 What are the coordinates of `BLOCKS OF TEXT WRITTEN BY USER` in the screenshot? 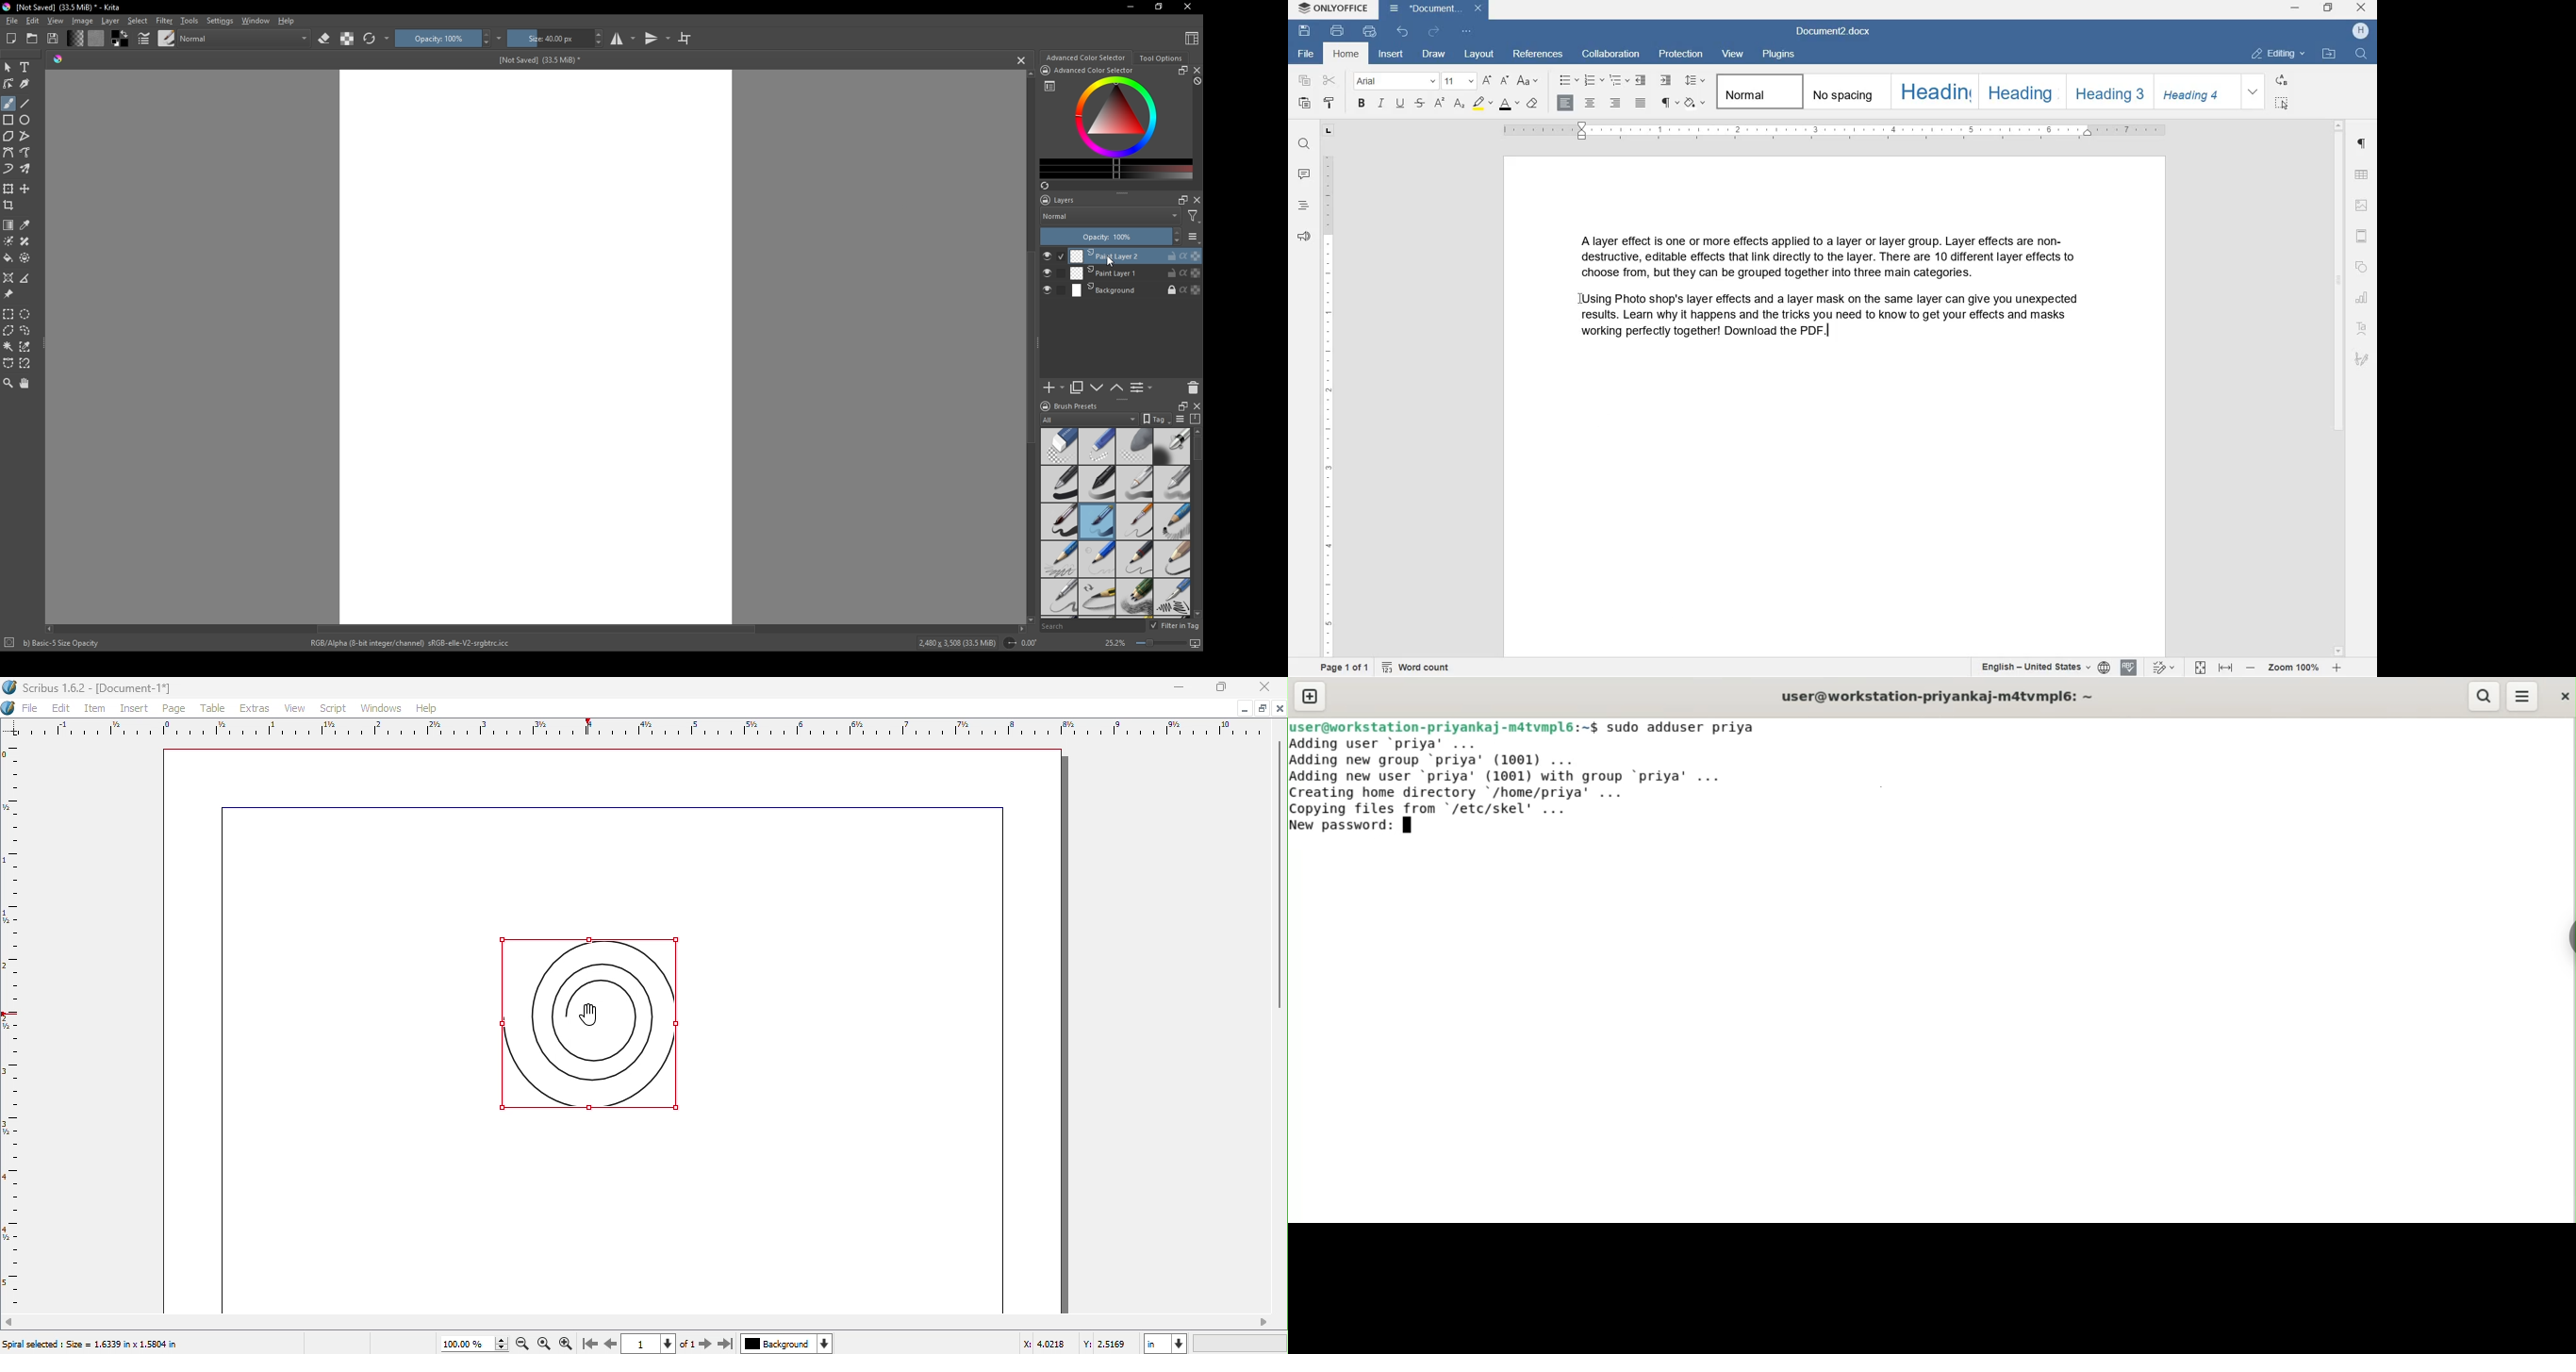 It's located at (1826, 285).